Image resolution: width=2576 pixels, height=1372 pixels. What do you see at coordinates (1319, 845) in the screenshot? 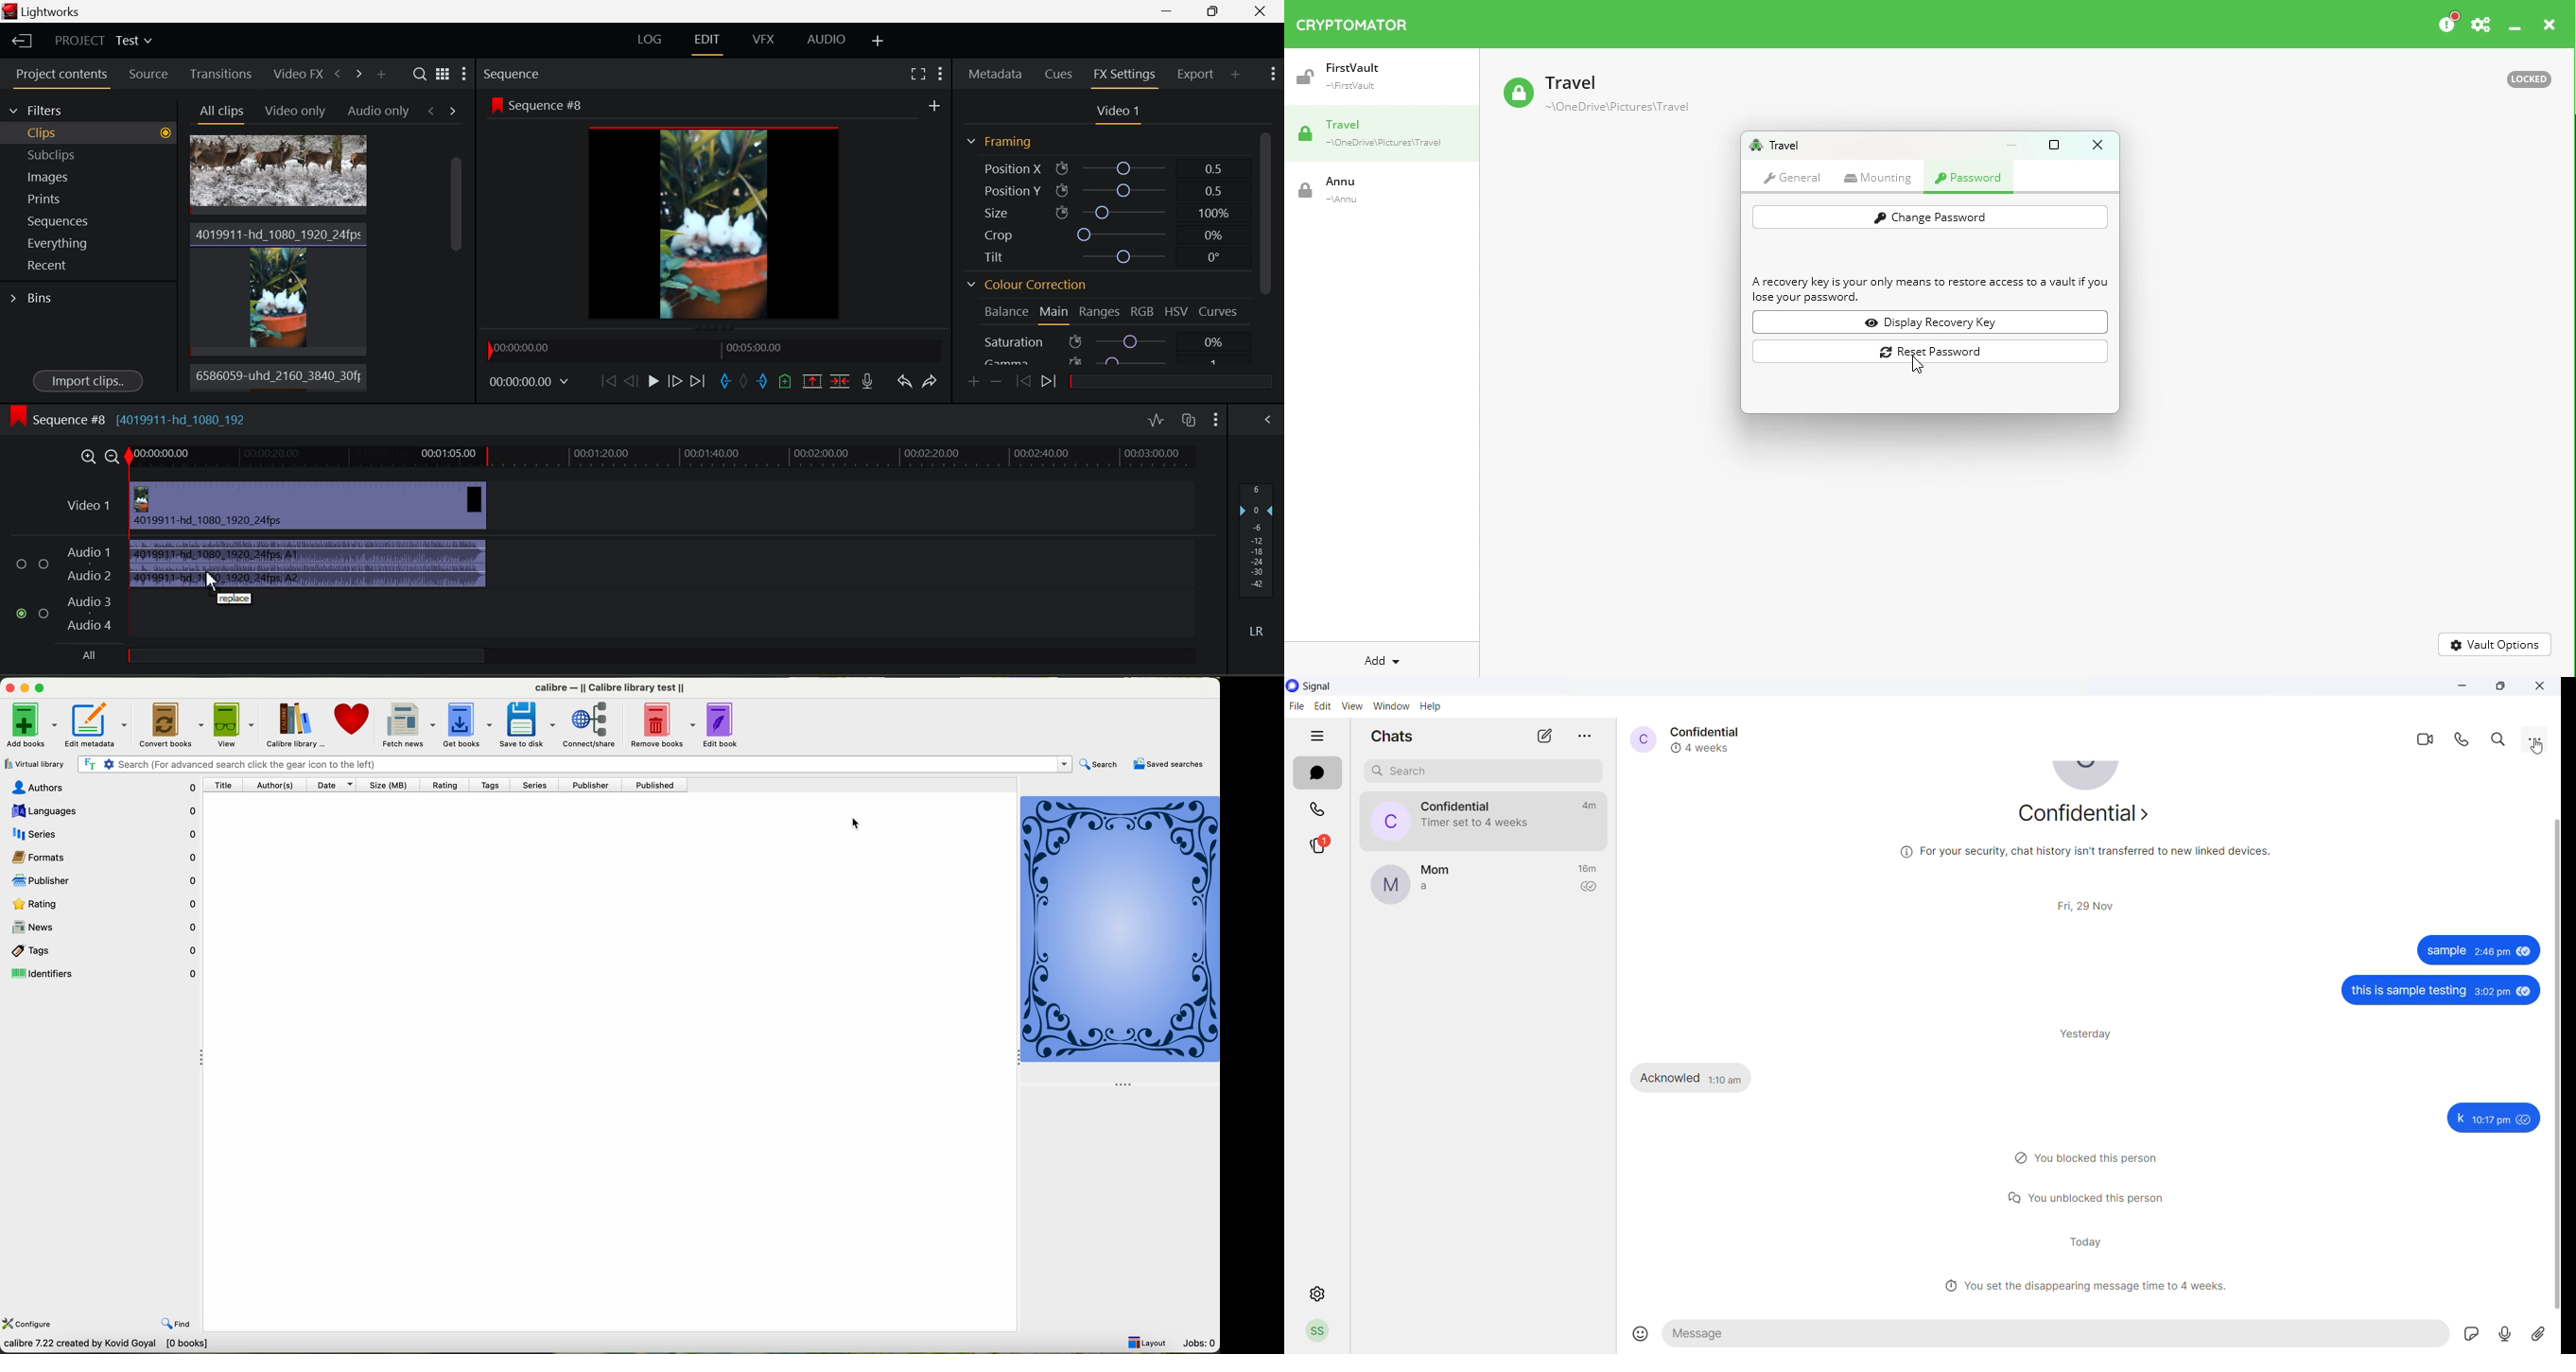
I see `stories` at bounding box center [1319, 845].